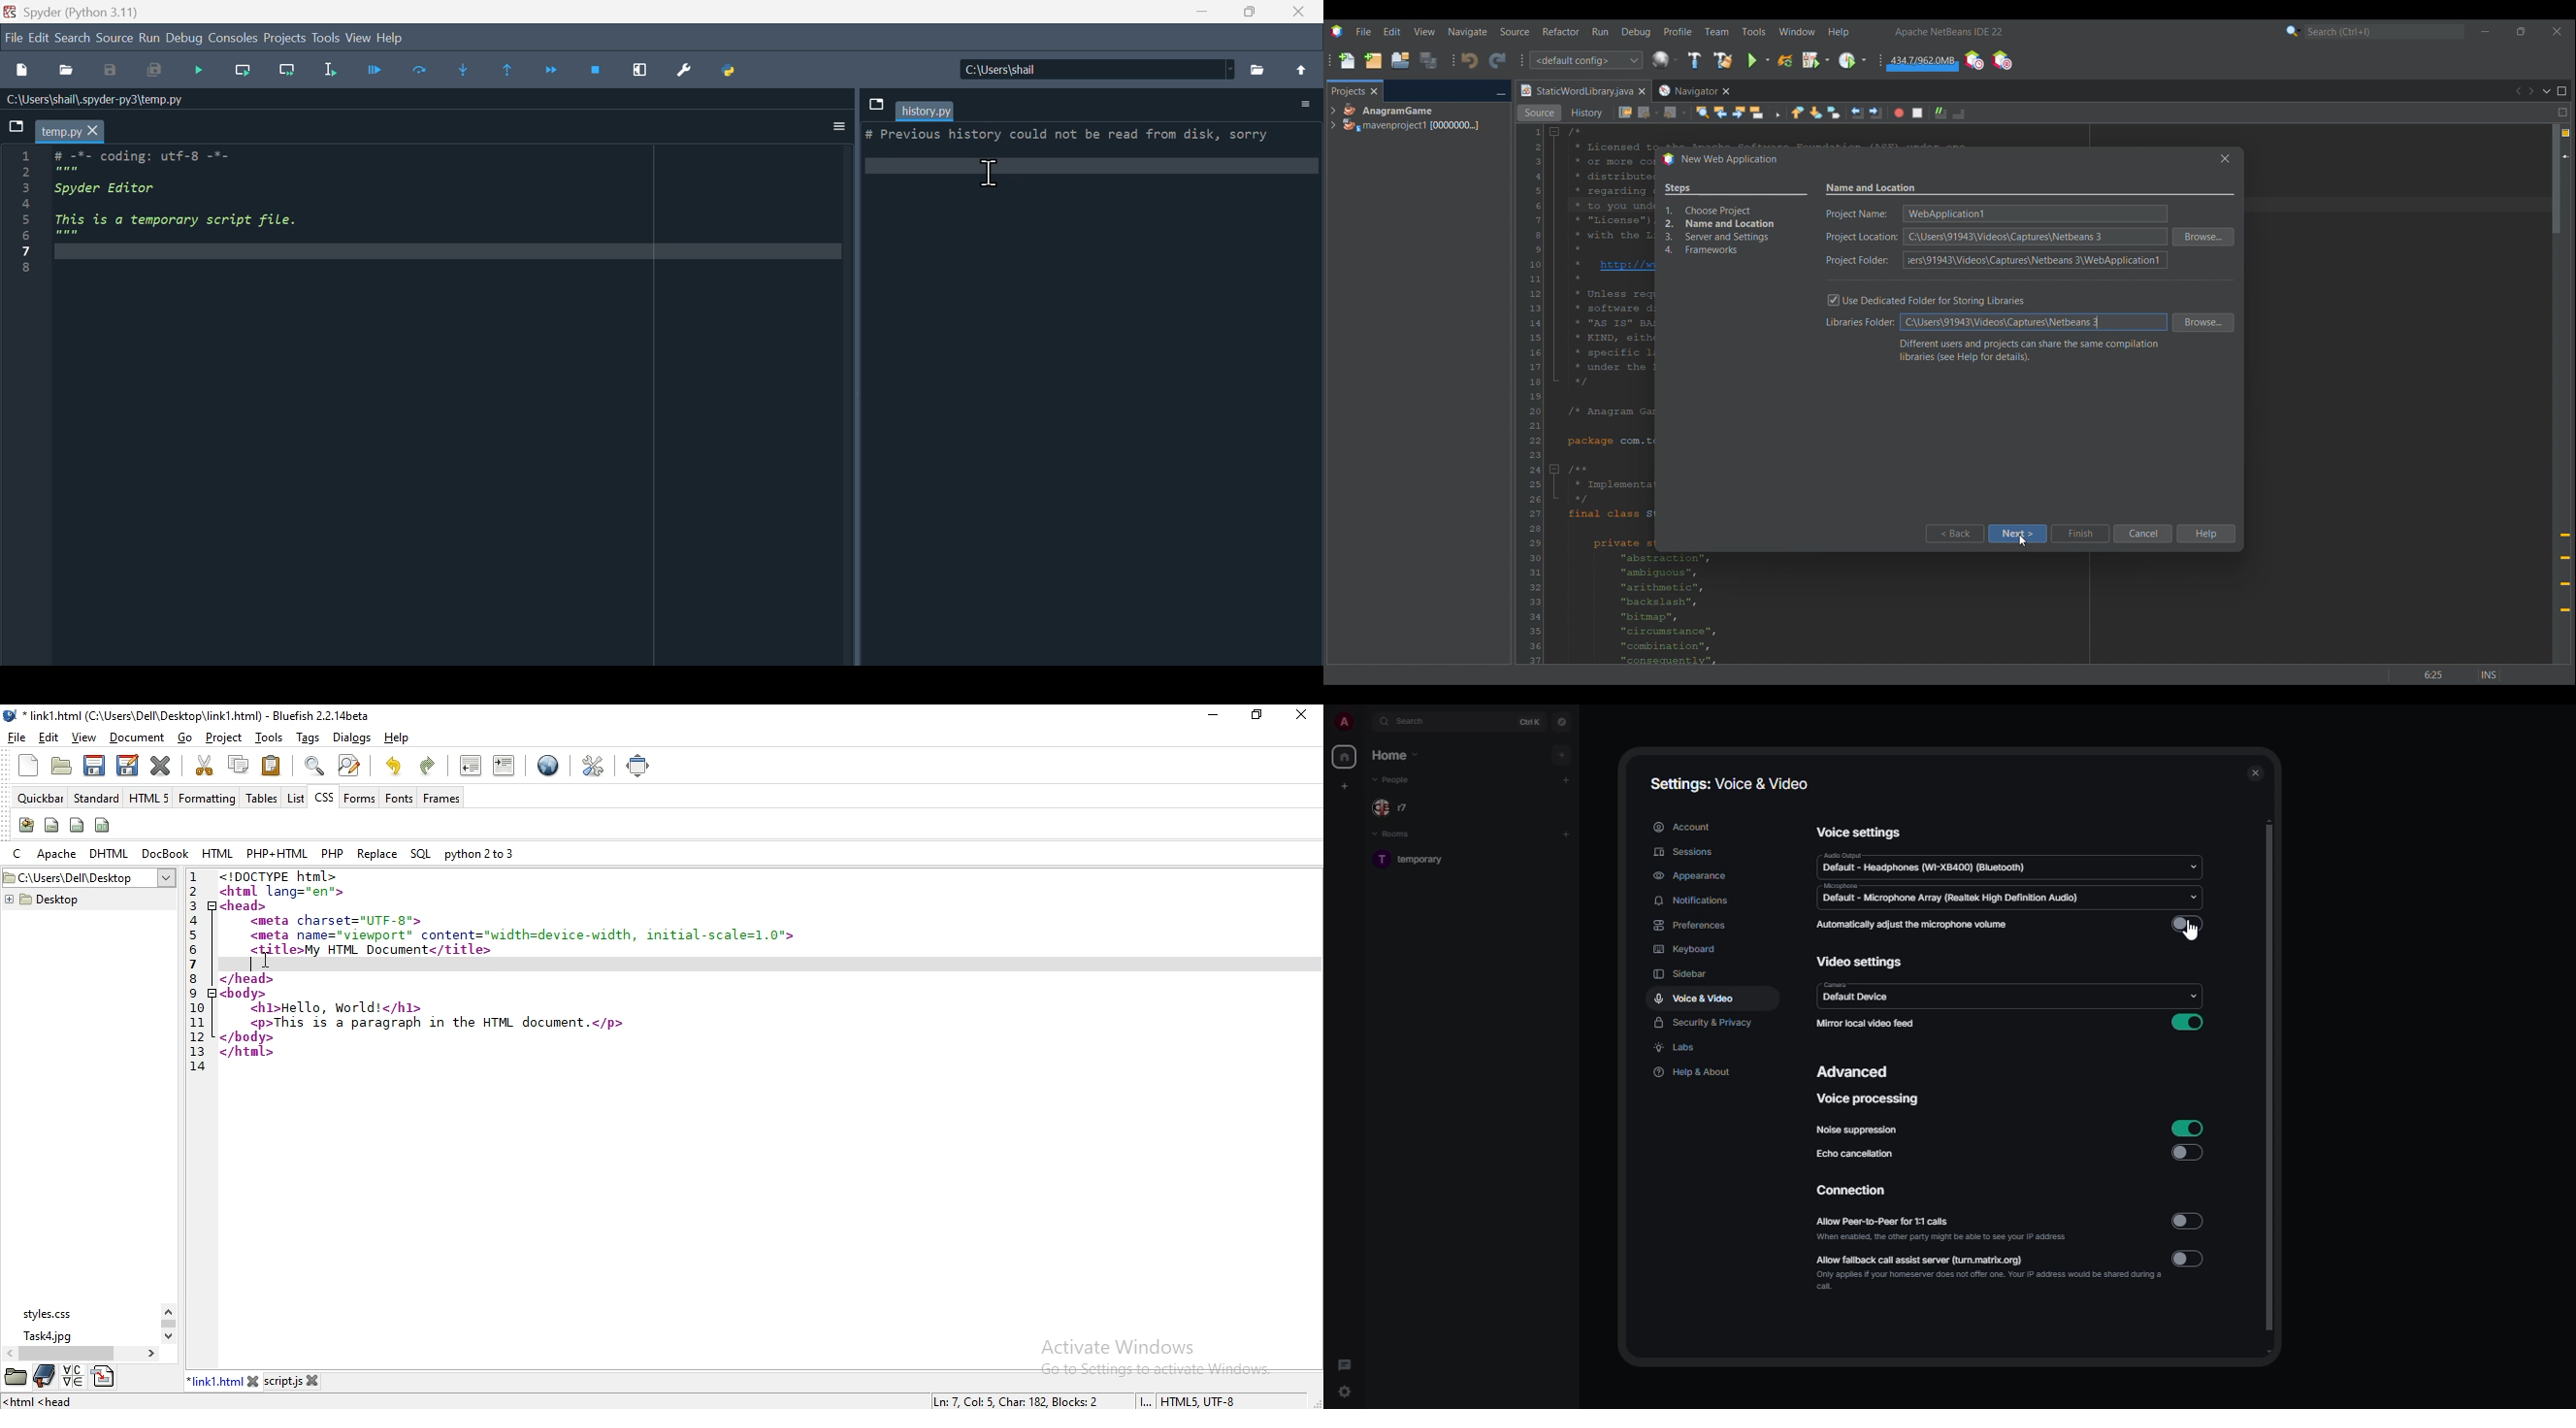 Image resolution: width=2576 pixels, height=1428 pixels. What do you see at coordinates (185, 39) in the screenshot?
I see `Debug` at bounding box center [185, 39].